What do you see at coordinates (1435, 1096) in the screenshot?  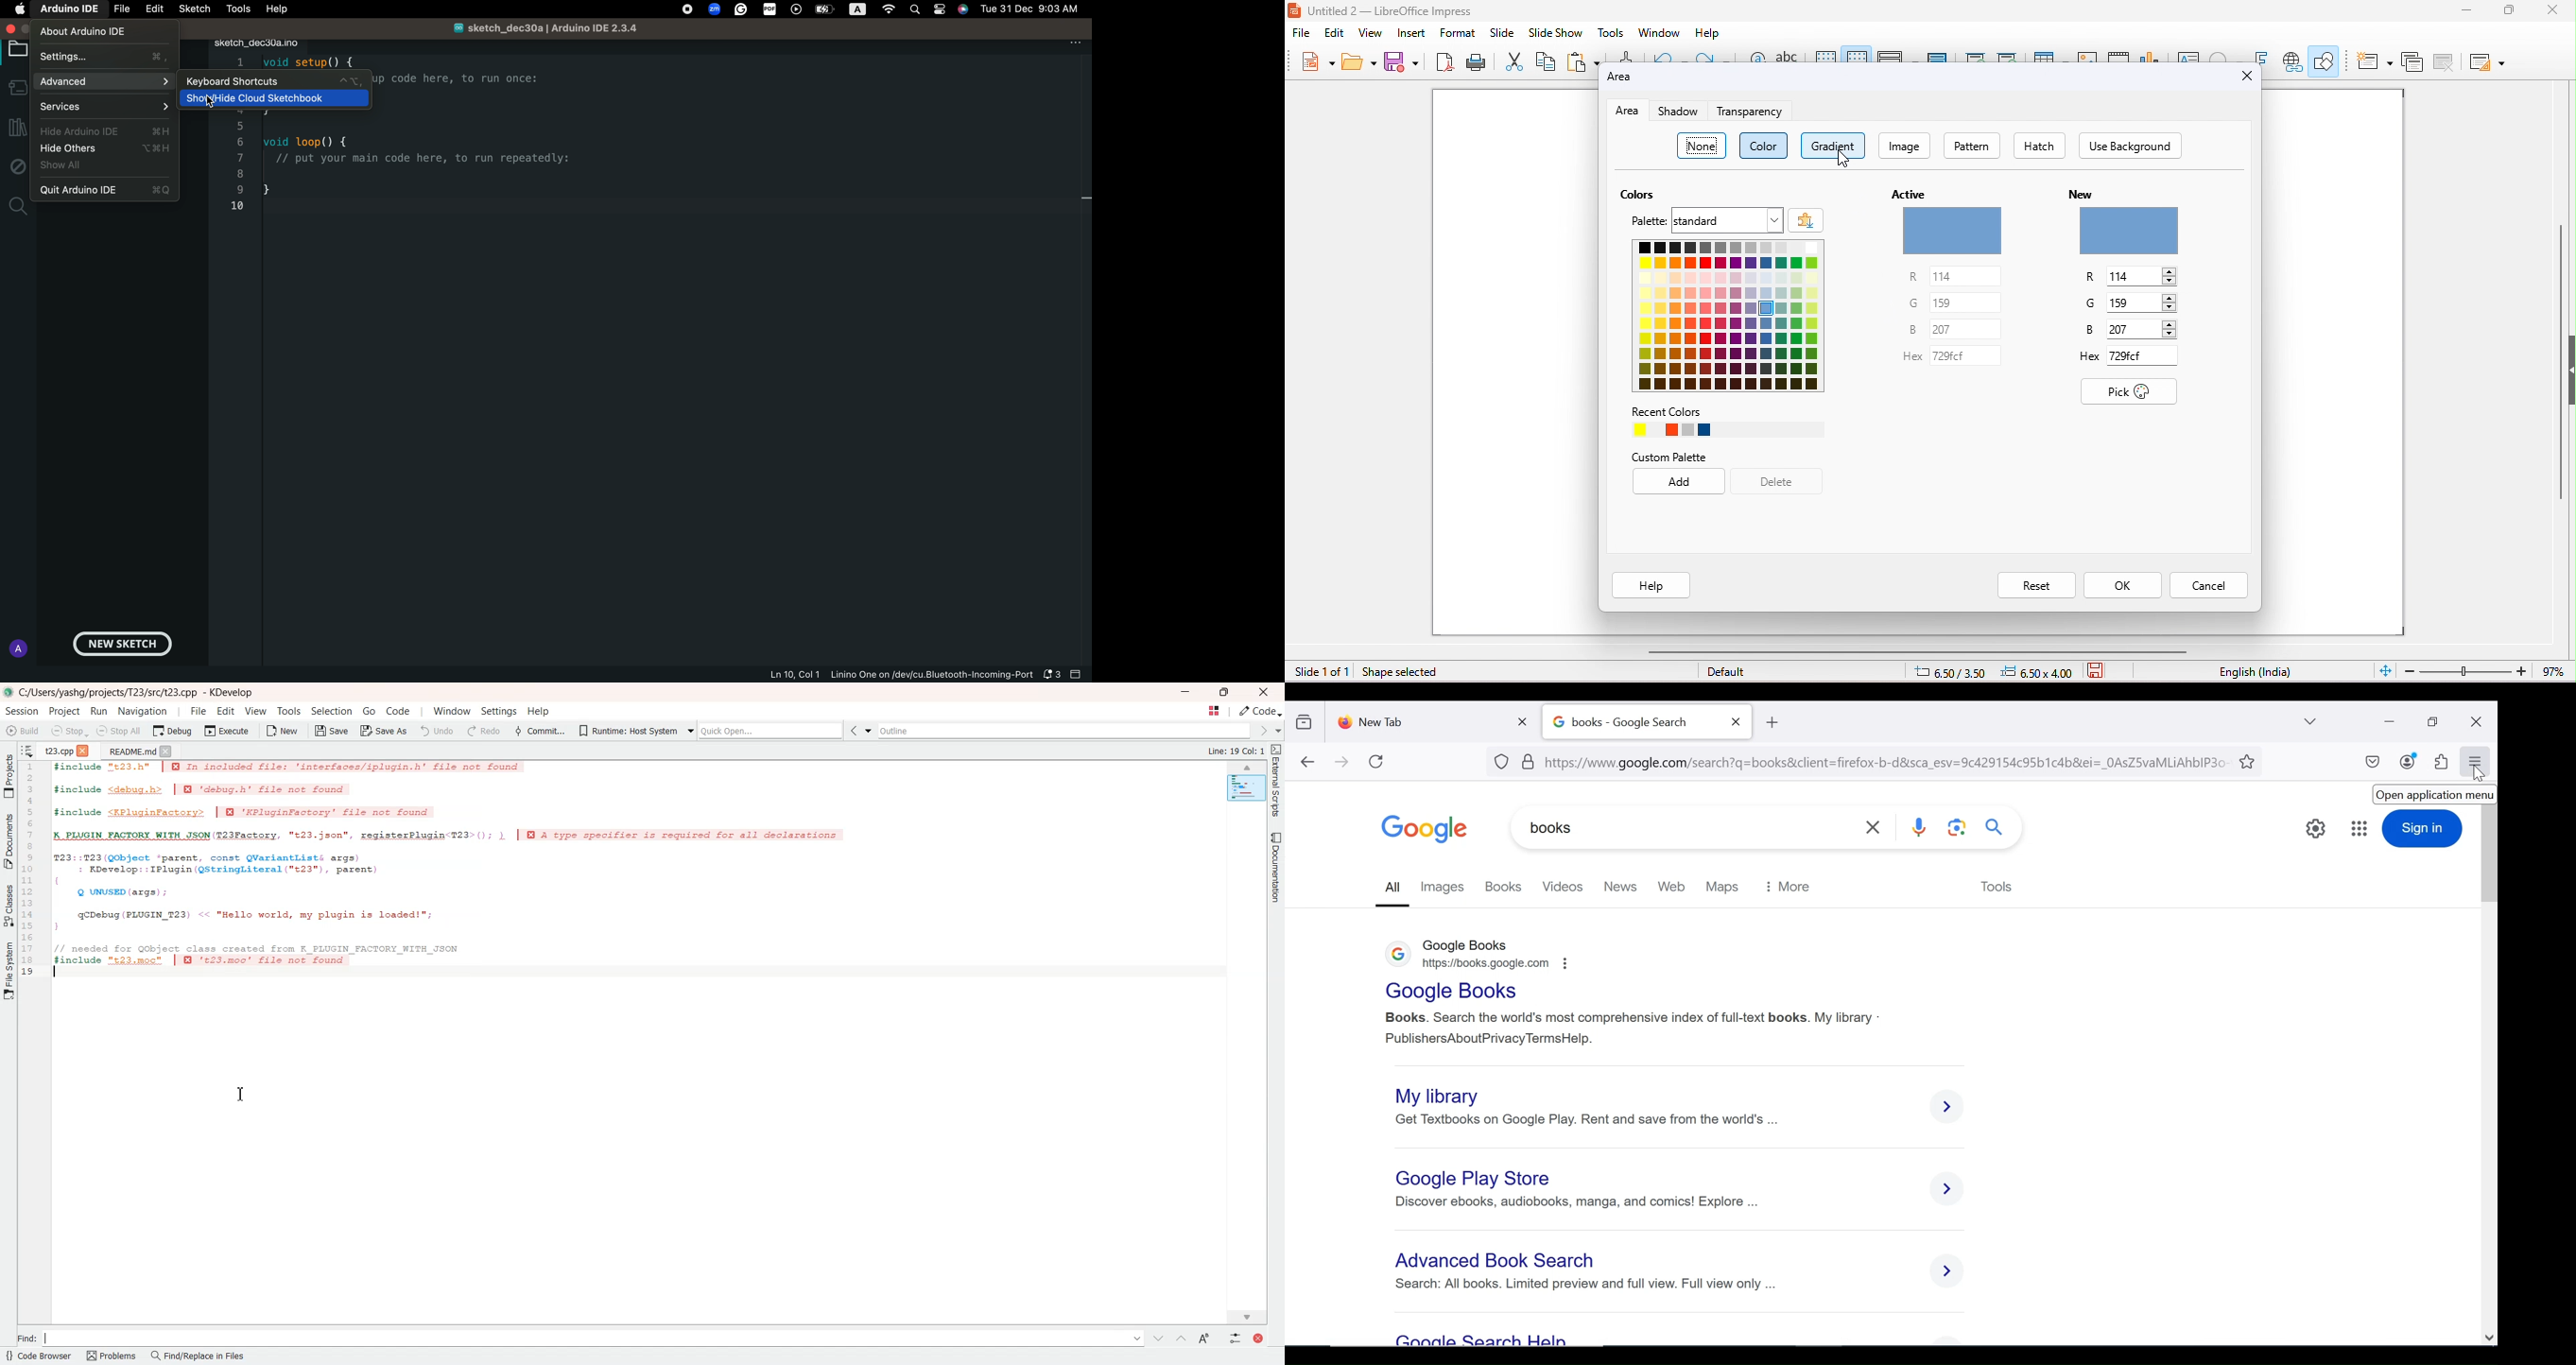 I see `My library` at bounding box center [1435, 1096].